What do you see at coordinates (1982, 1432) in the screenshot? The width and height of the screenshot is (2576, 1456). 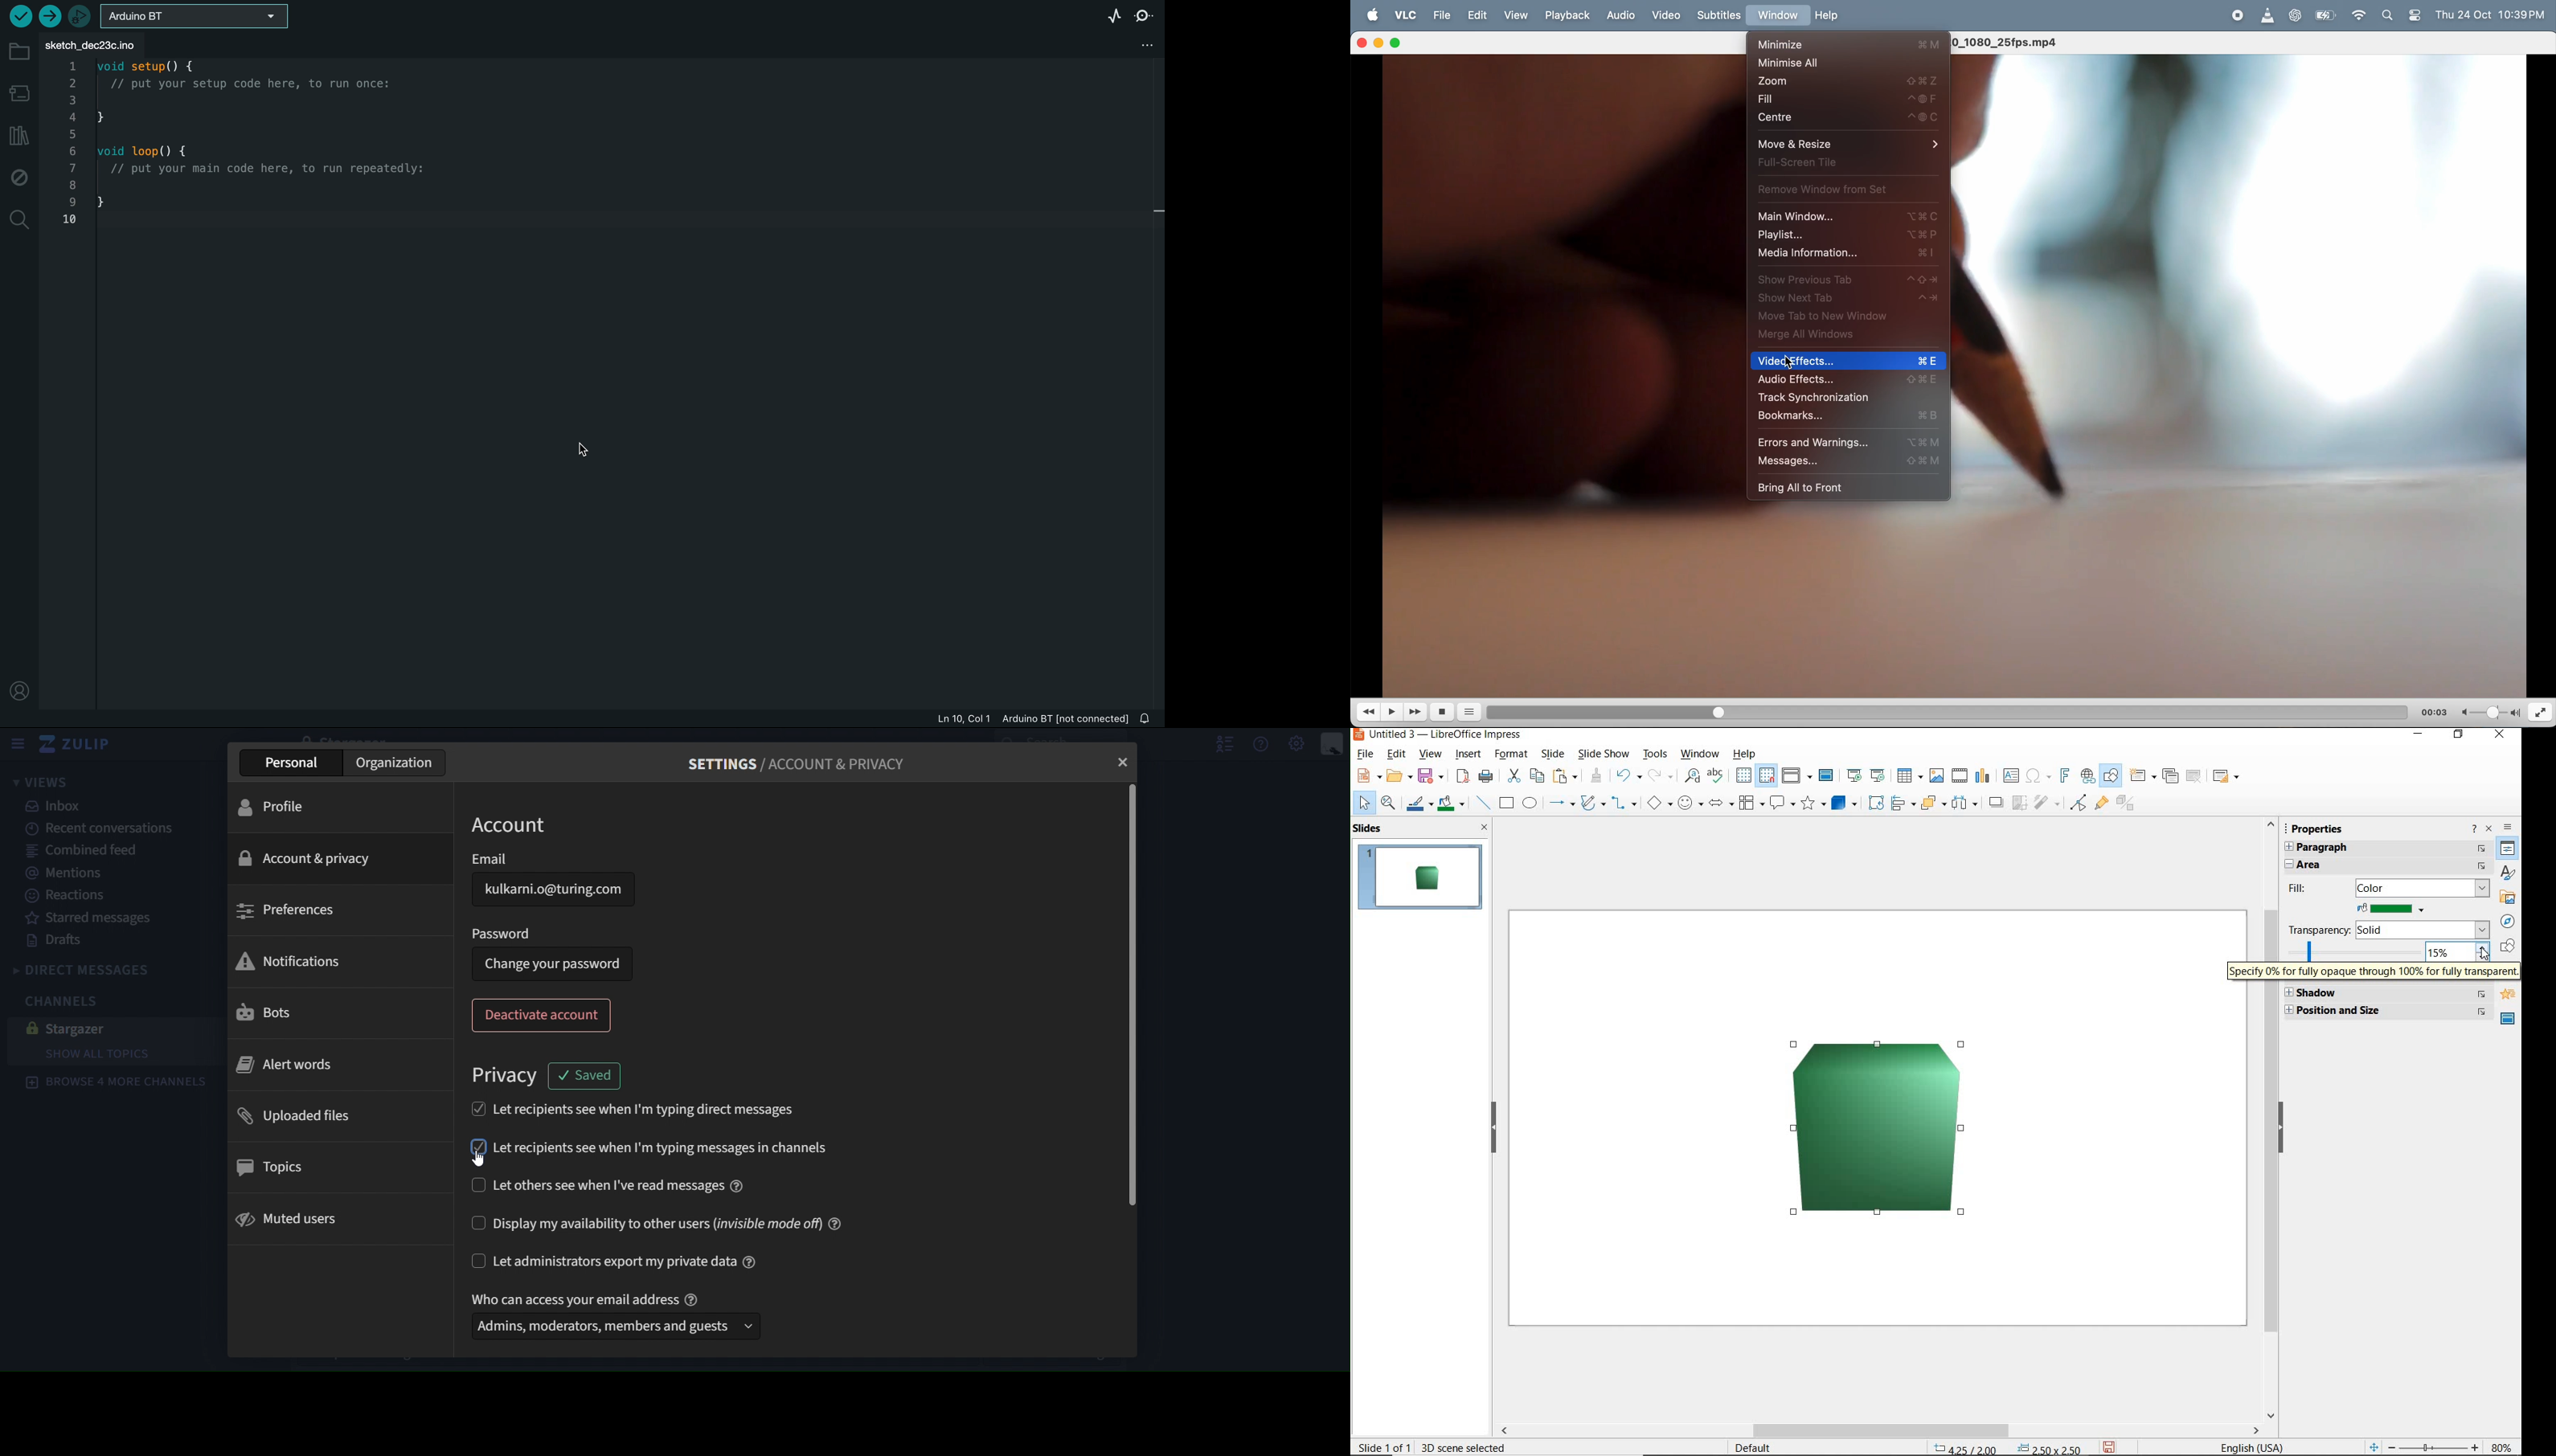 I see `SCROLLBAR` at bounding box center [1982, 1432].